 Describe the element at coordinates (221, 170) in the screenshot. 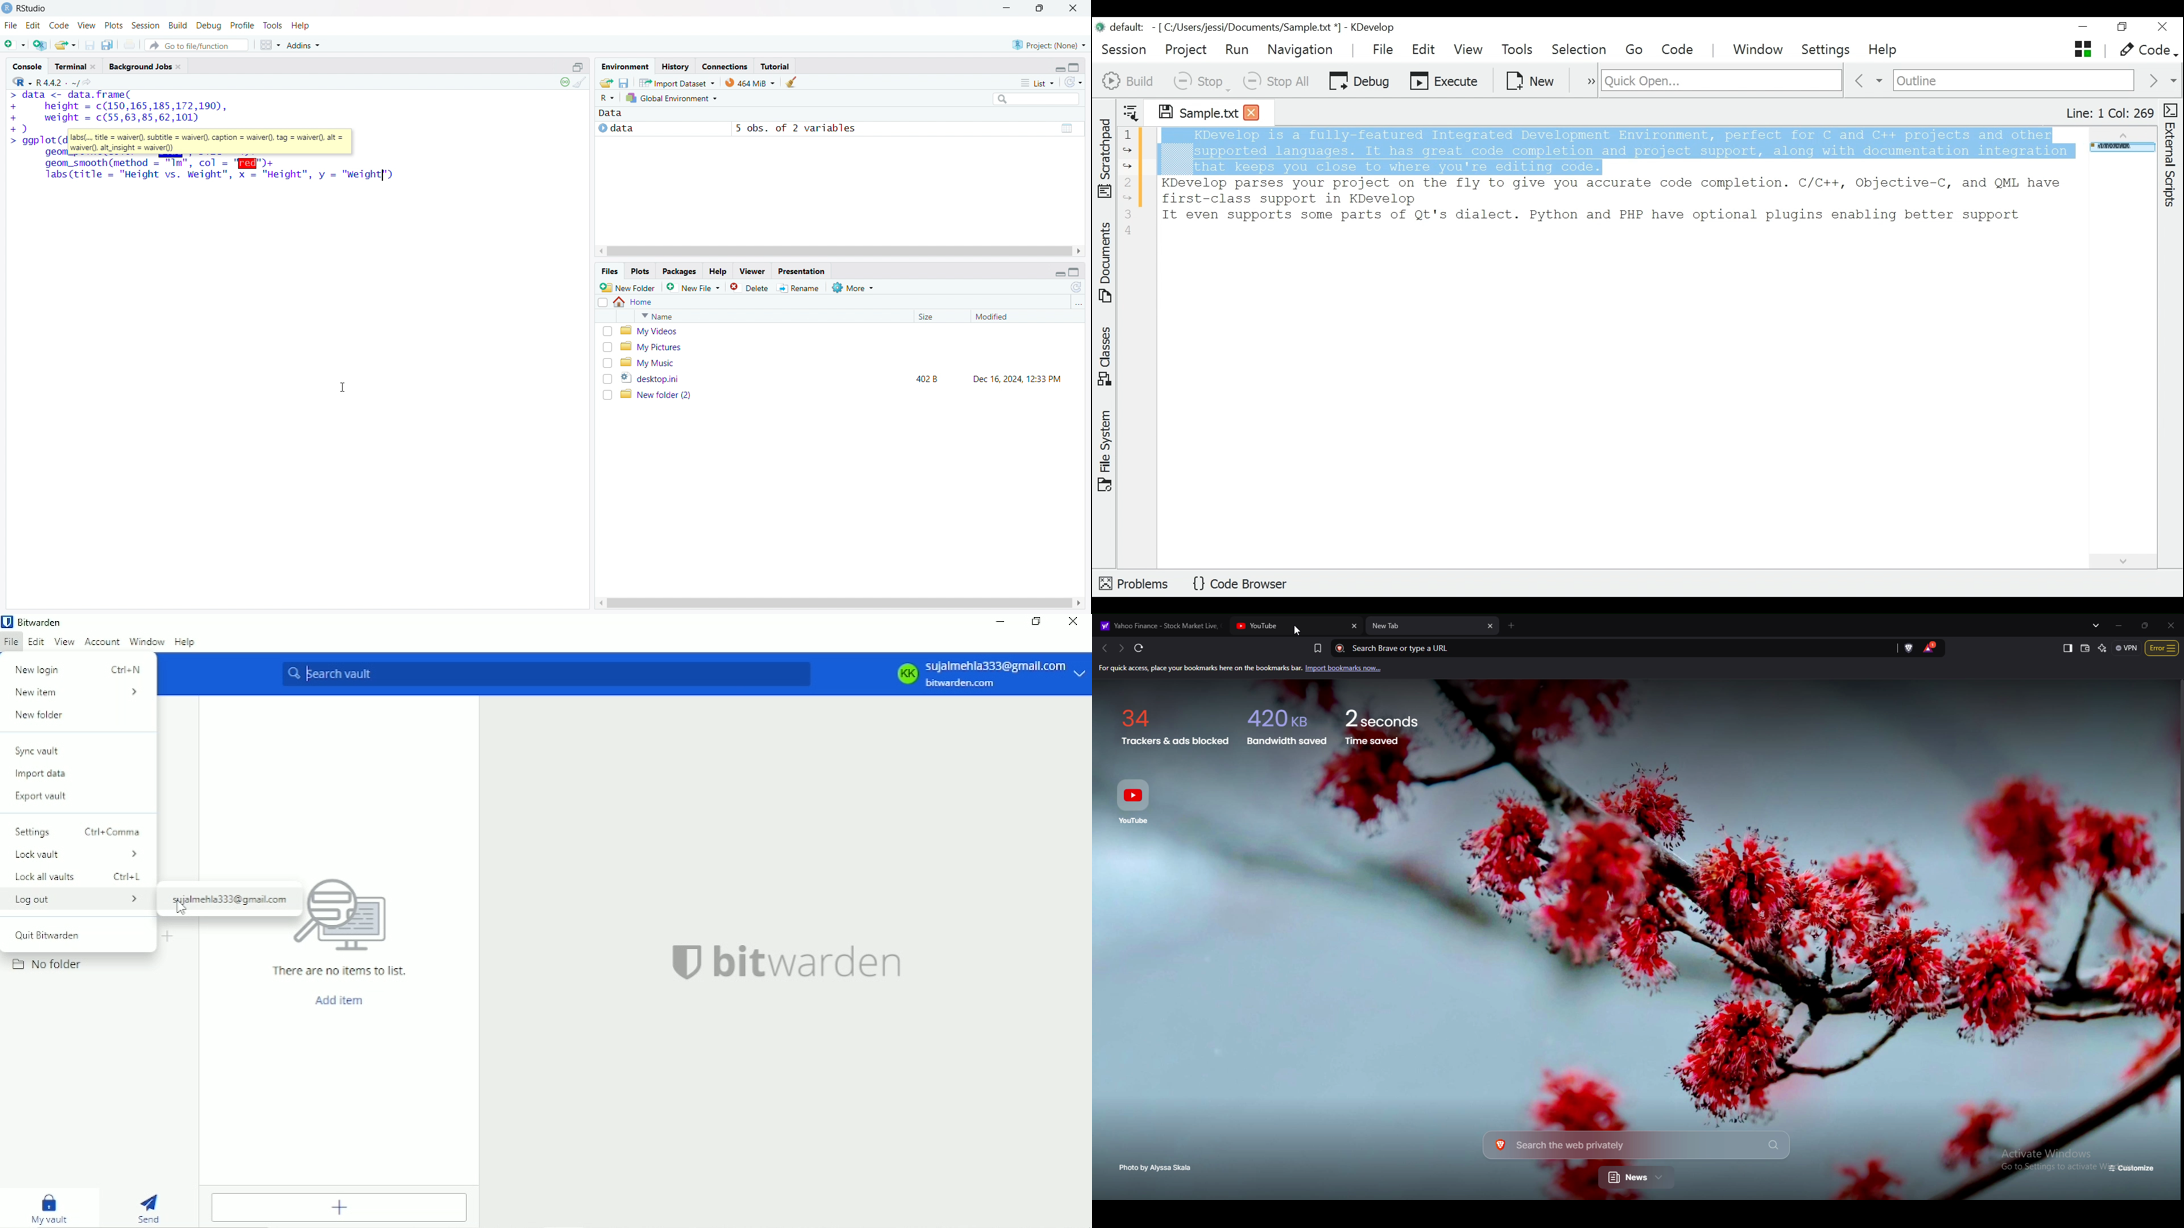

I see `geom_smooth(method = "Im", col = "[gC")+Tabs(title = "Height vs. Weight", x = "Height", y = "weight")` at that location.